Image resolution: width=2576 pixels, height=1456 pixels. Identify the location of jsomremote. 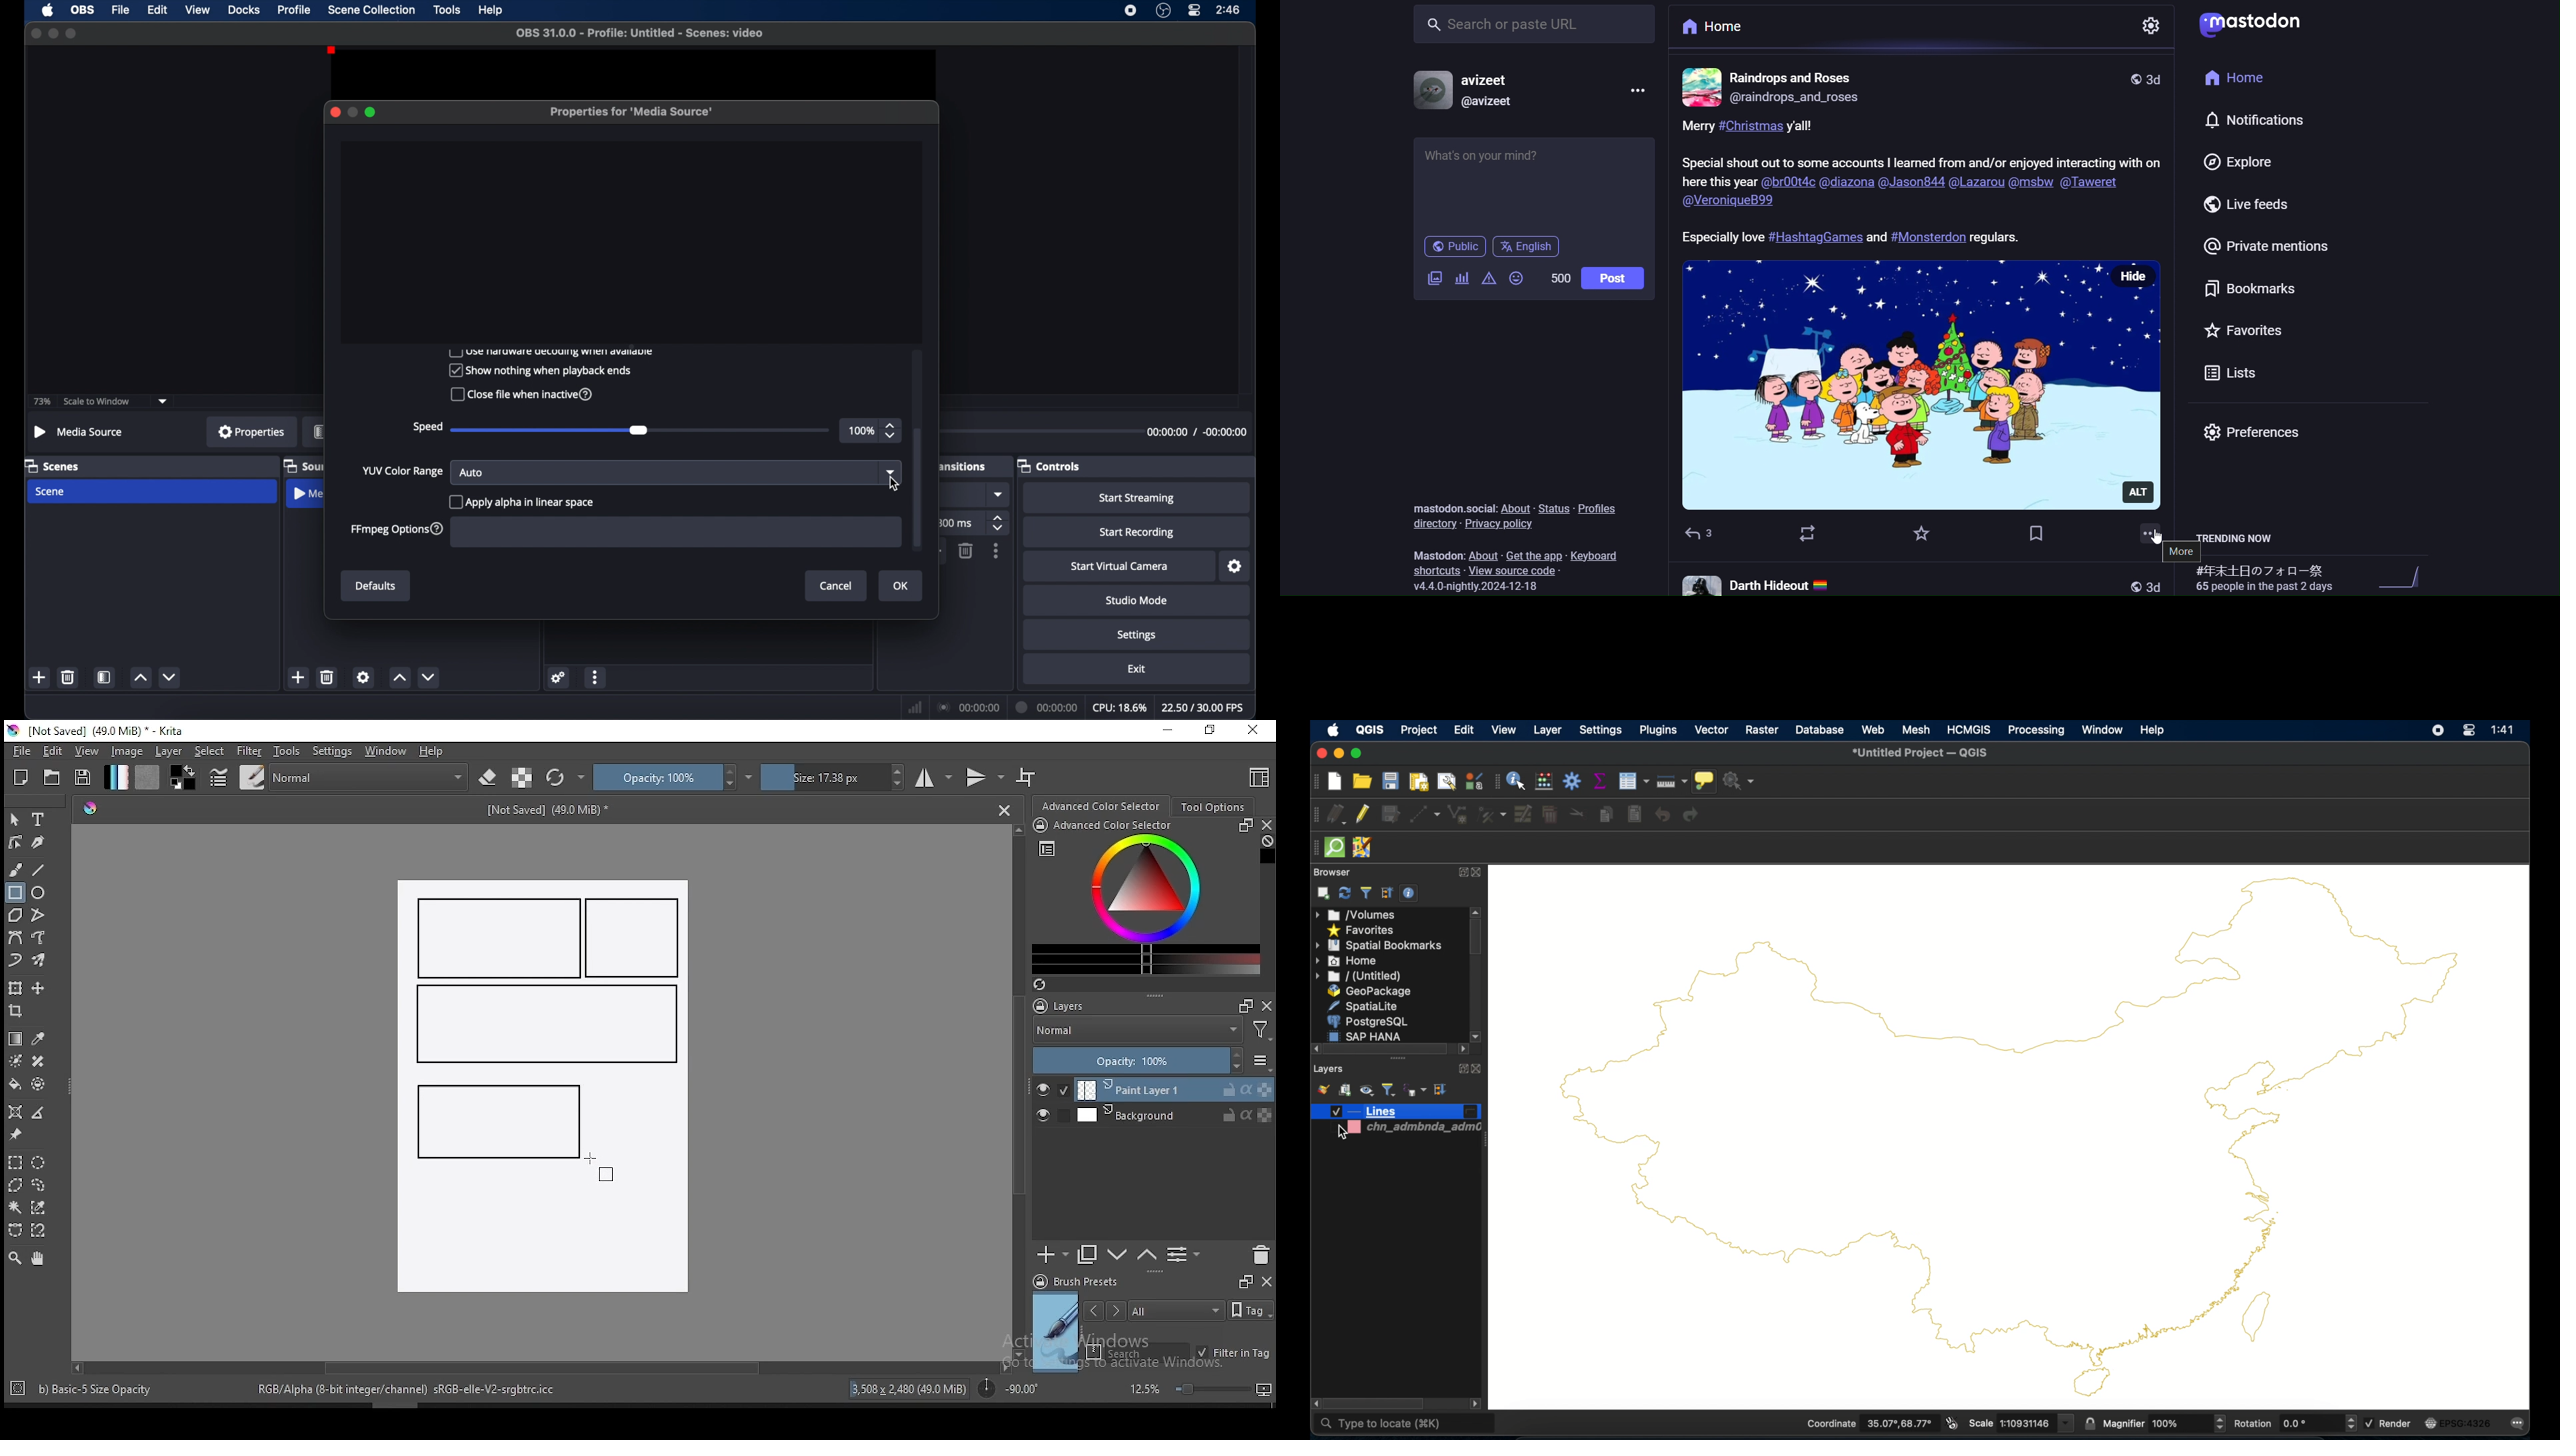
(1363, 847).